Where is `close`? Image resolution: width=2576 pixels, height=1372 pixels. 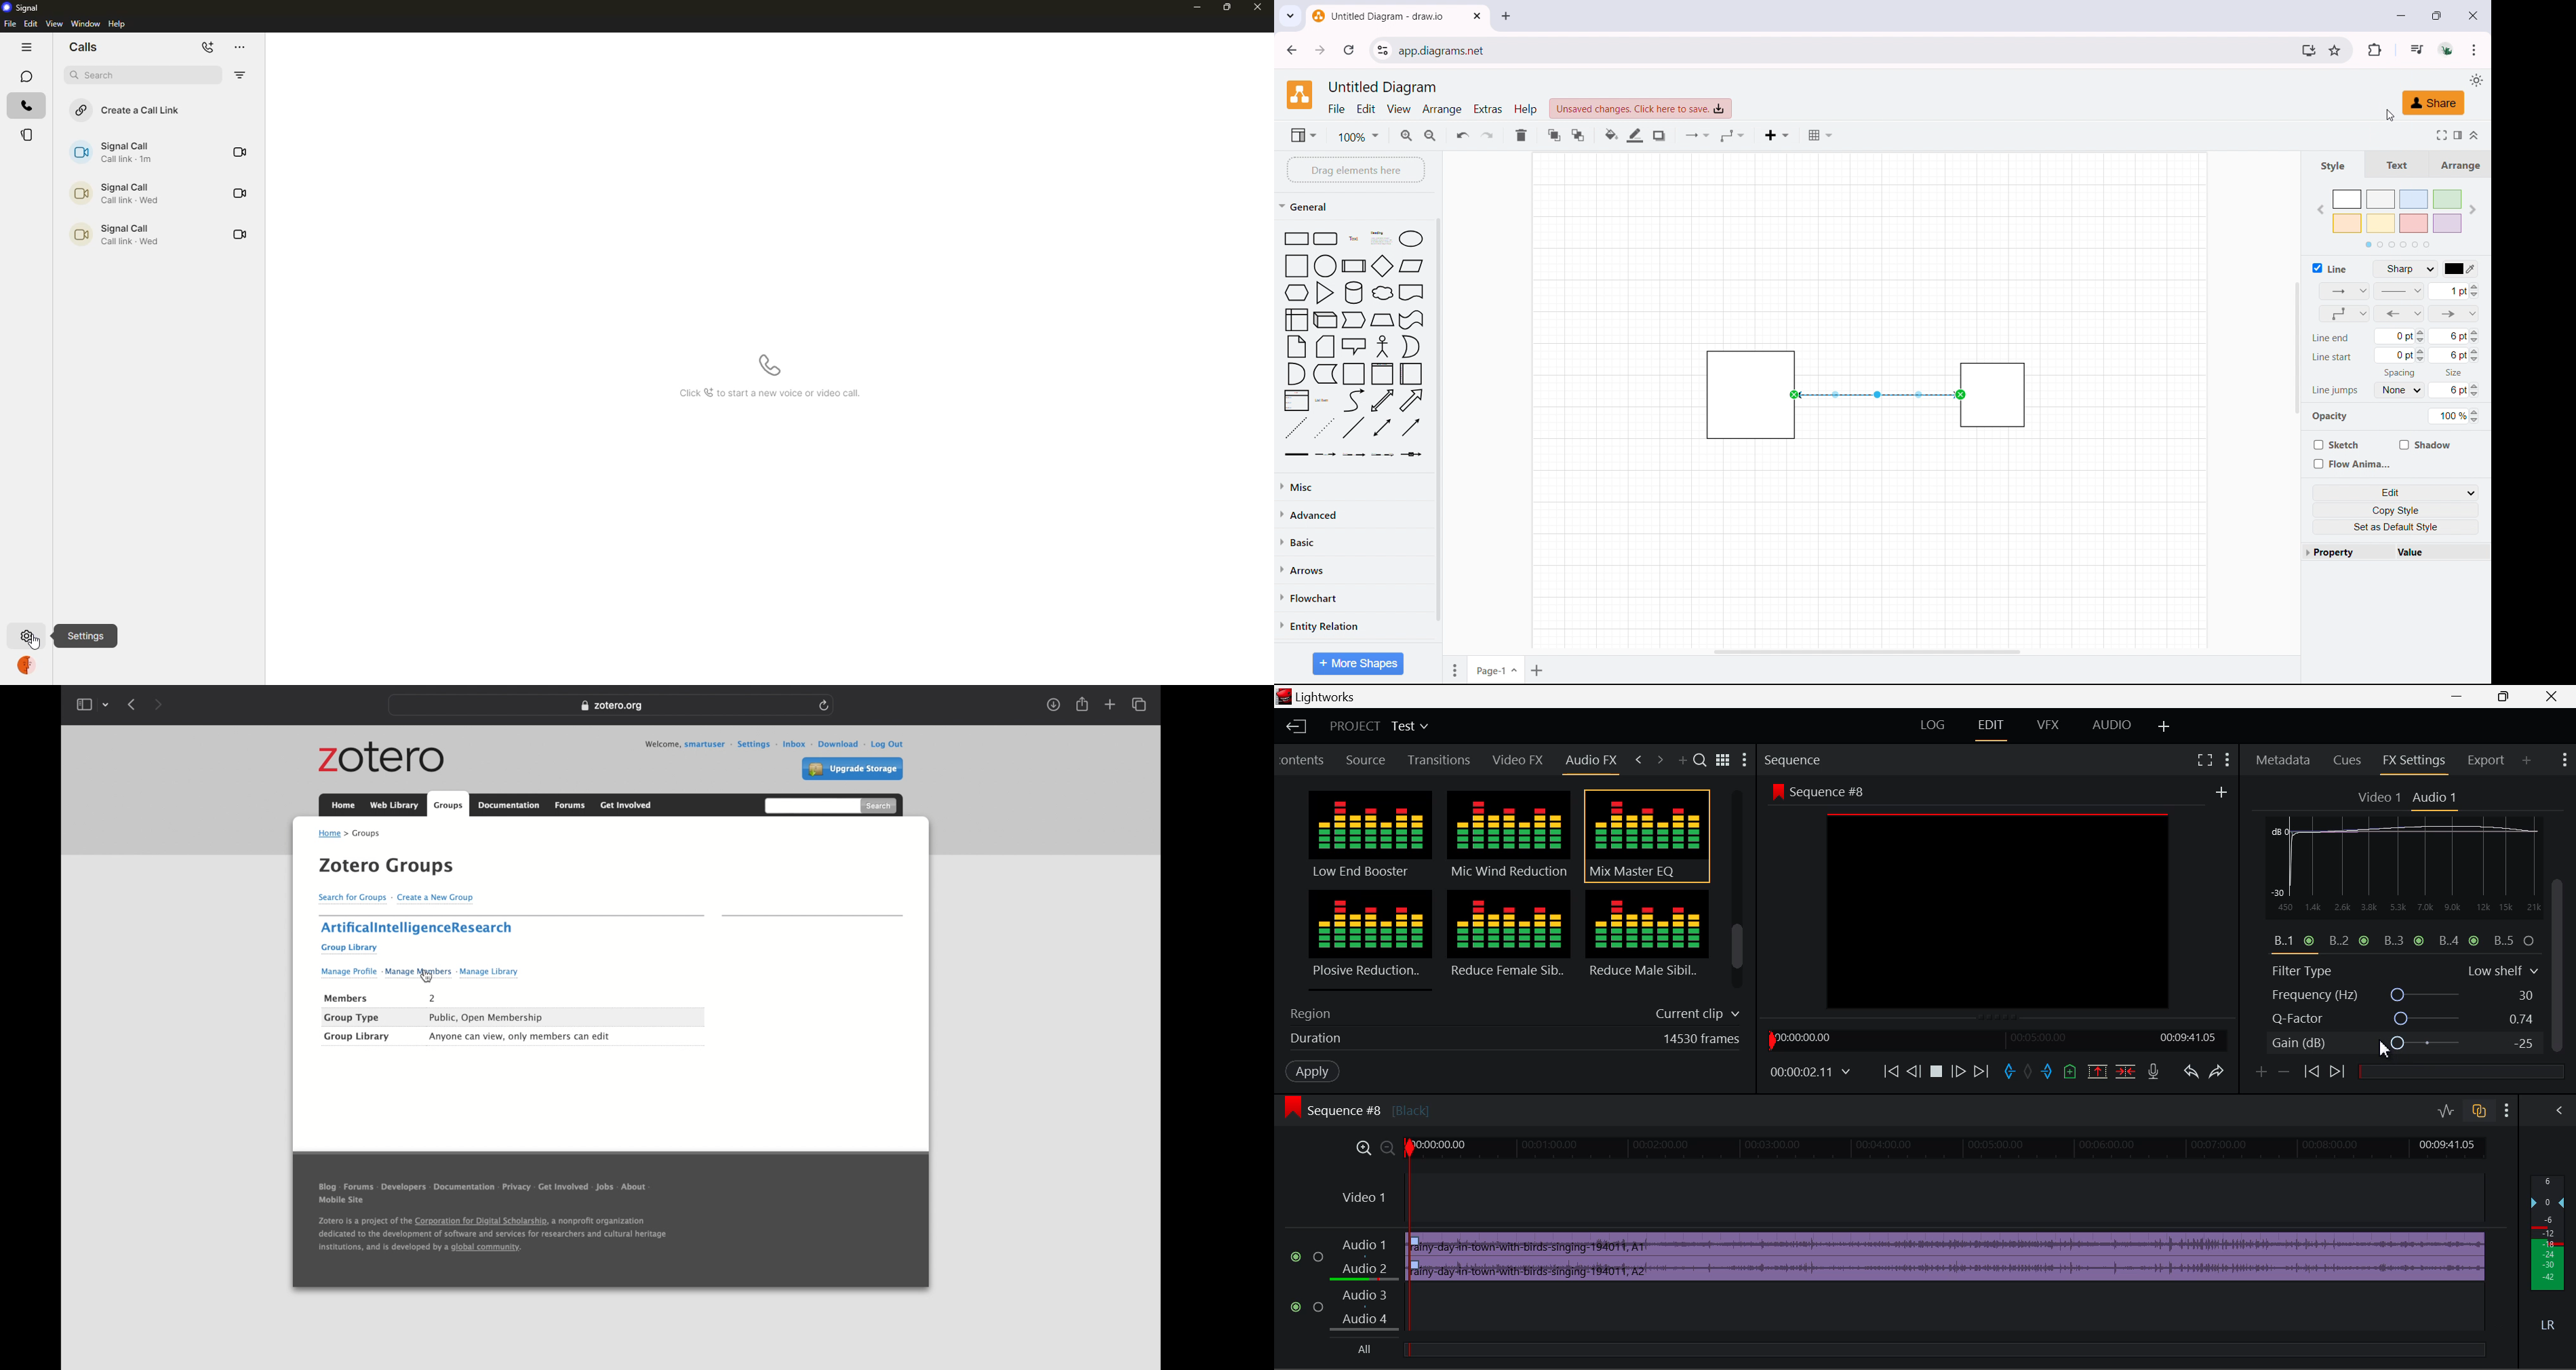
close is located at coordinates (1258, 6).